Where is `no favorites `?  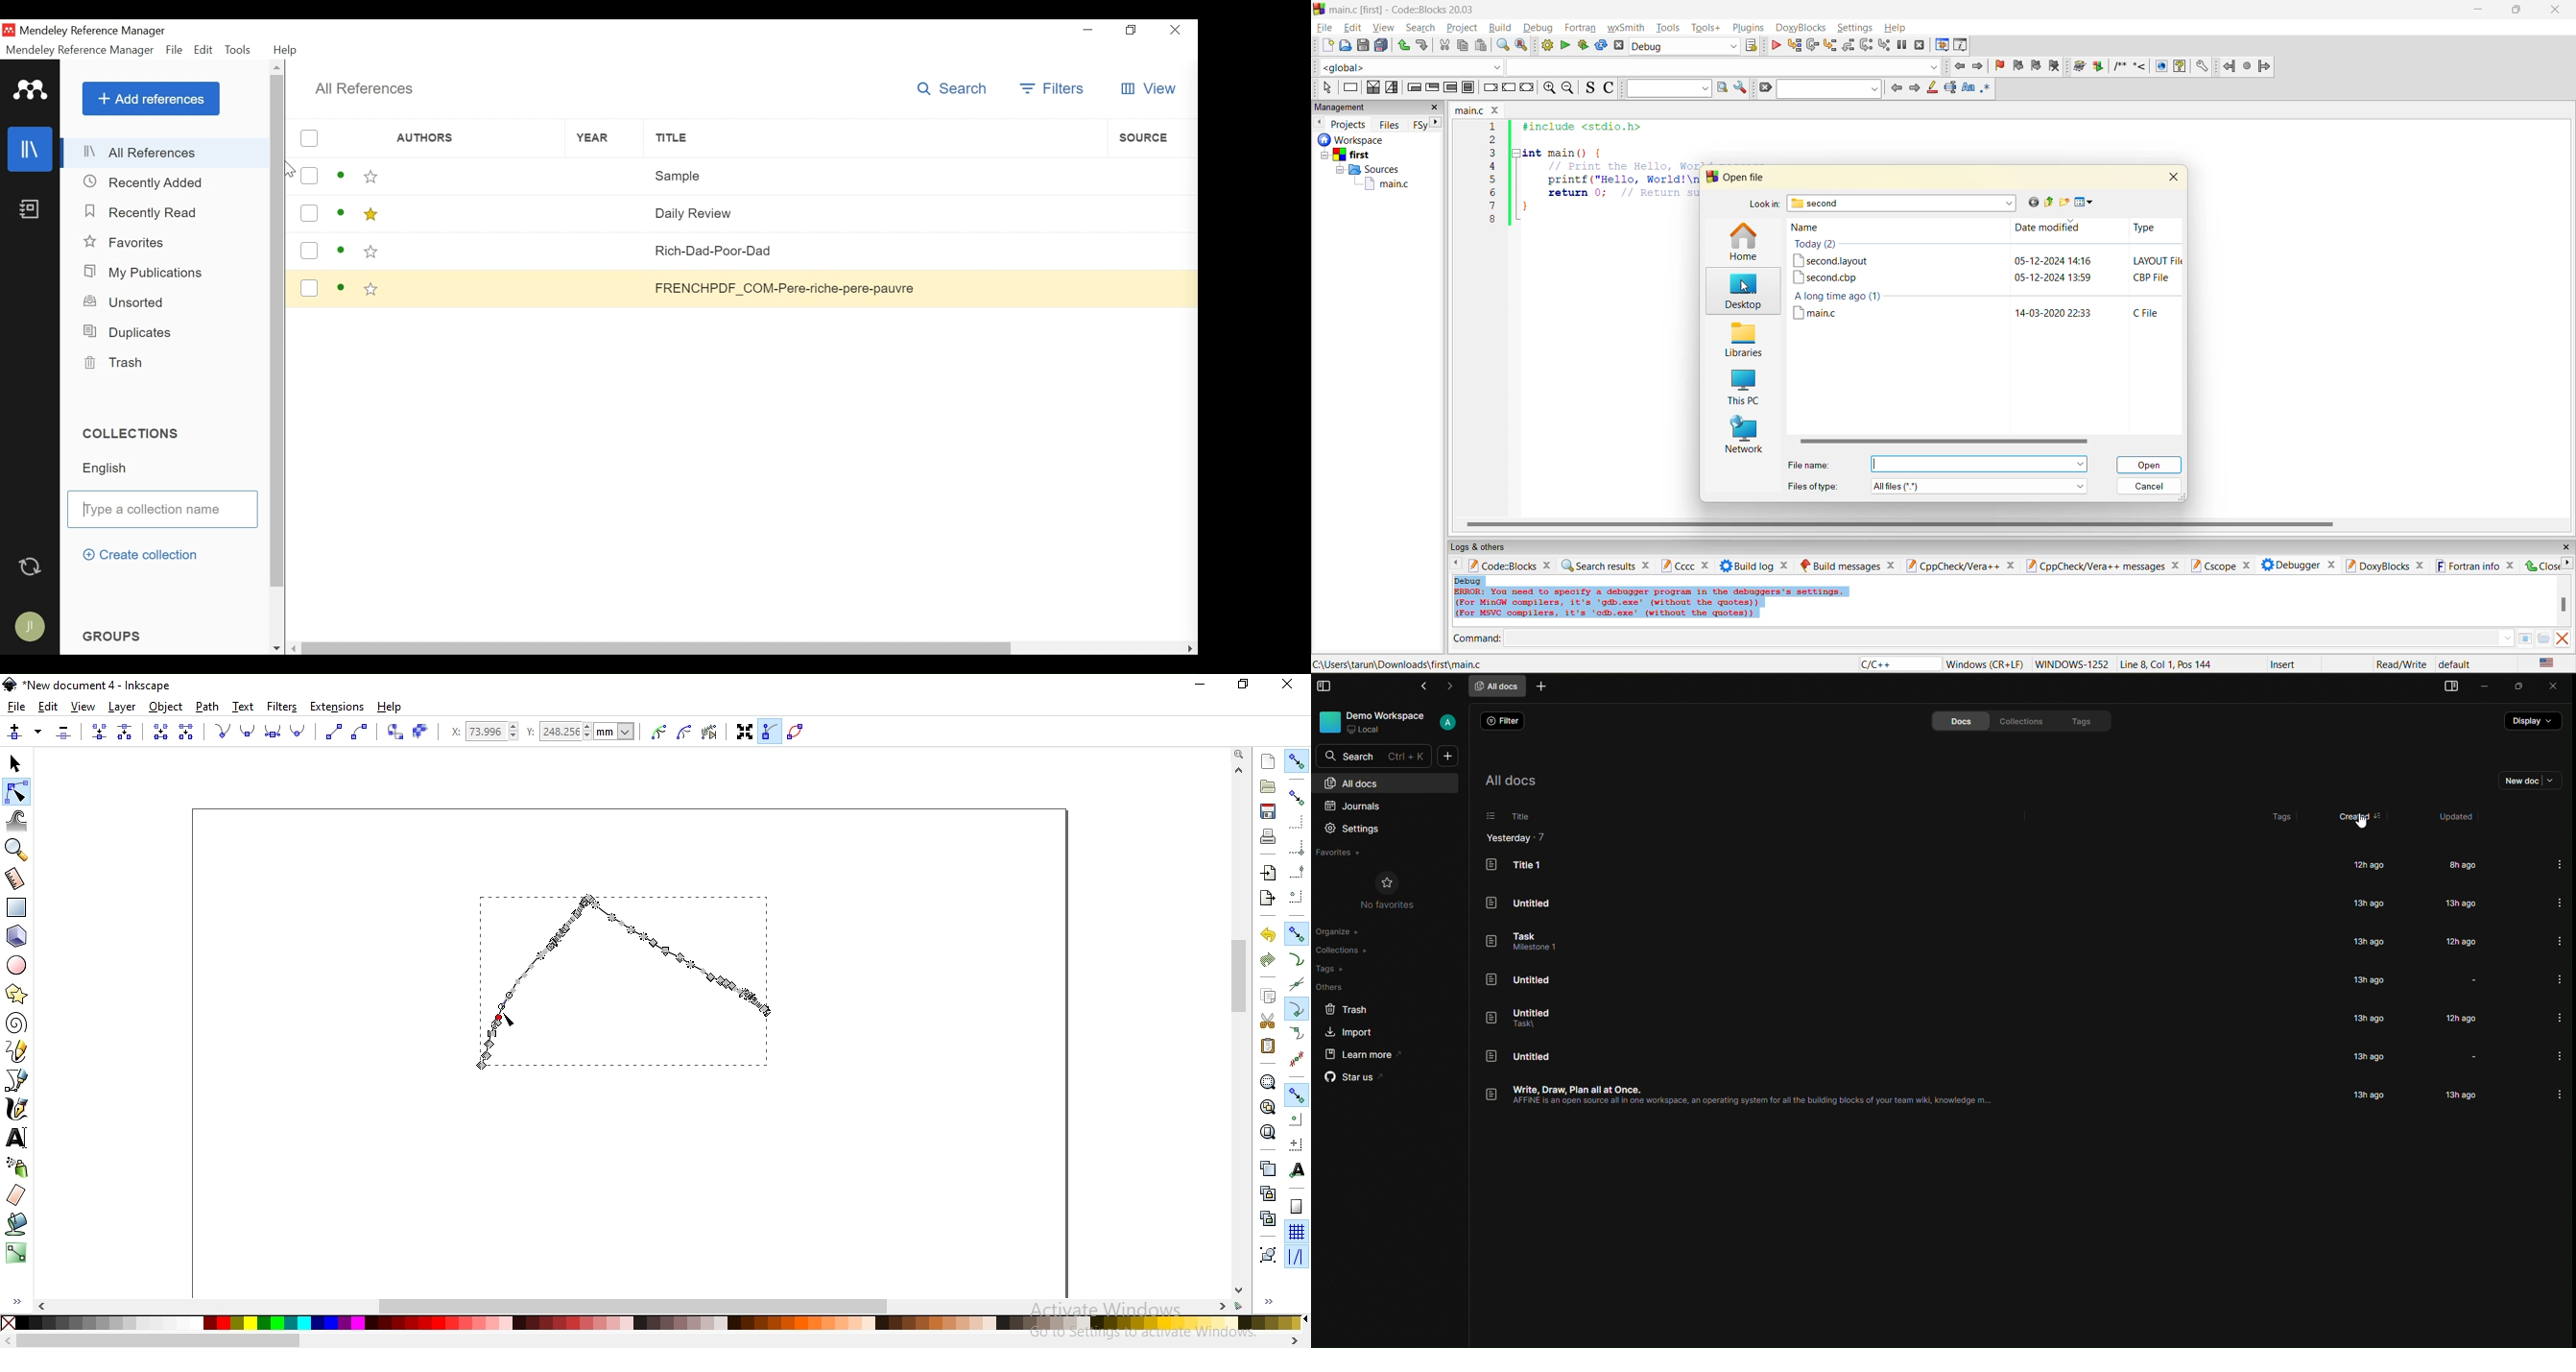 no favorites  is located at coordinates (1394, 891).